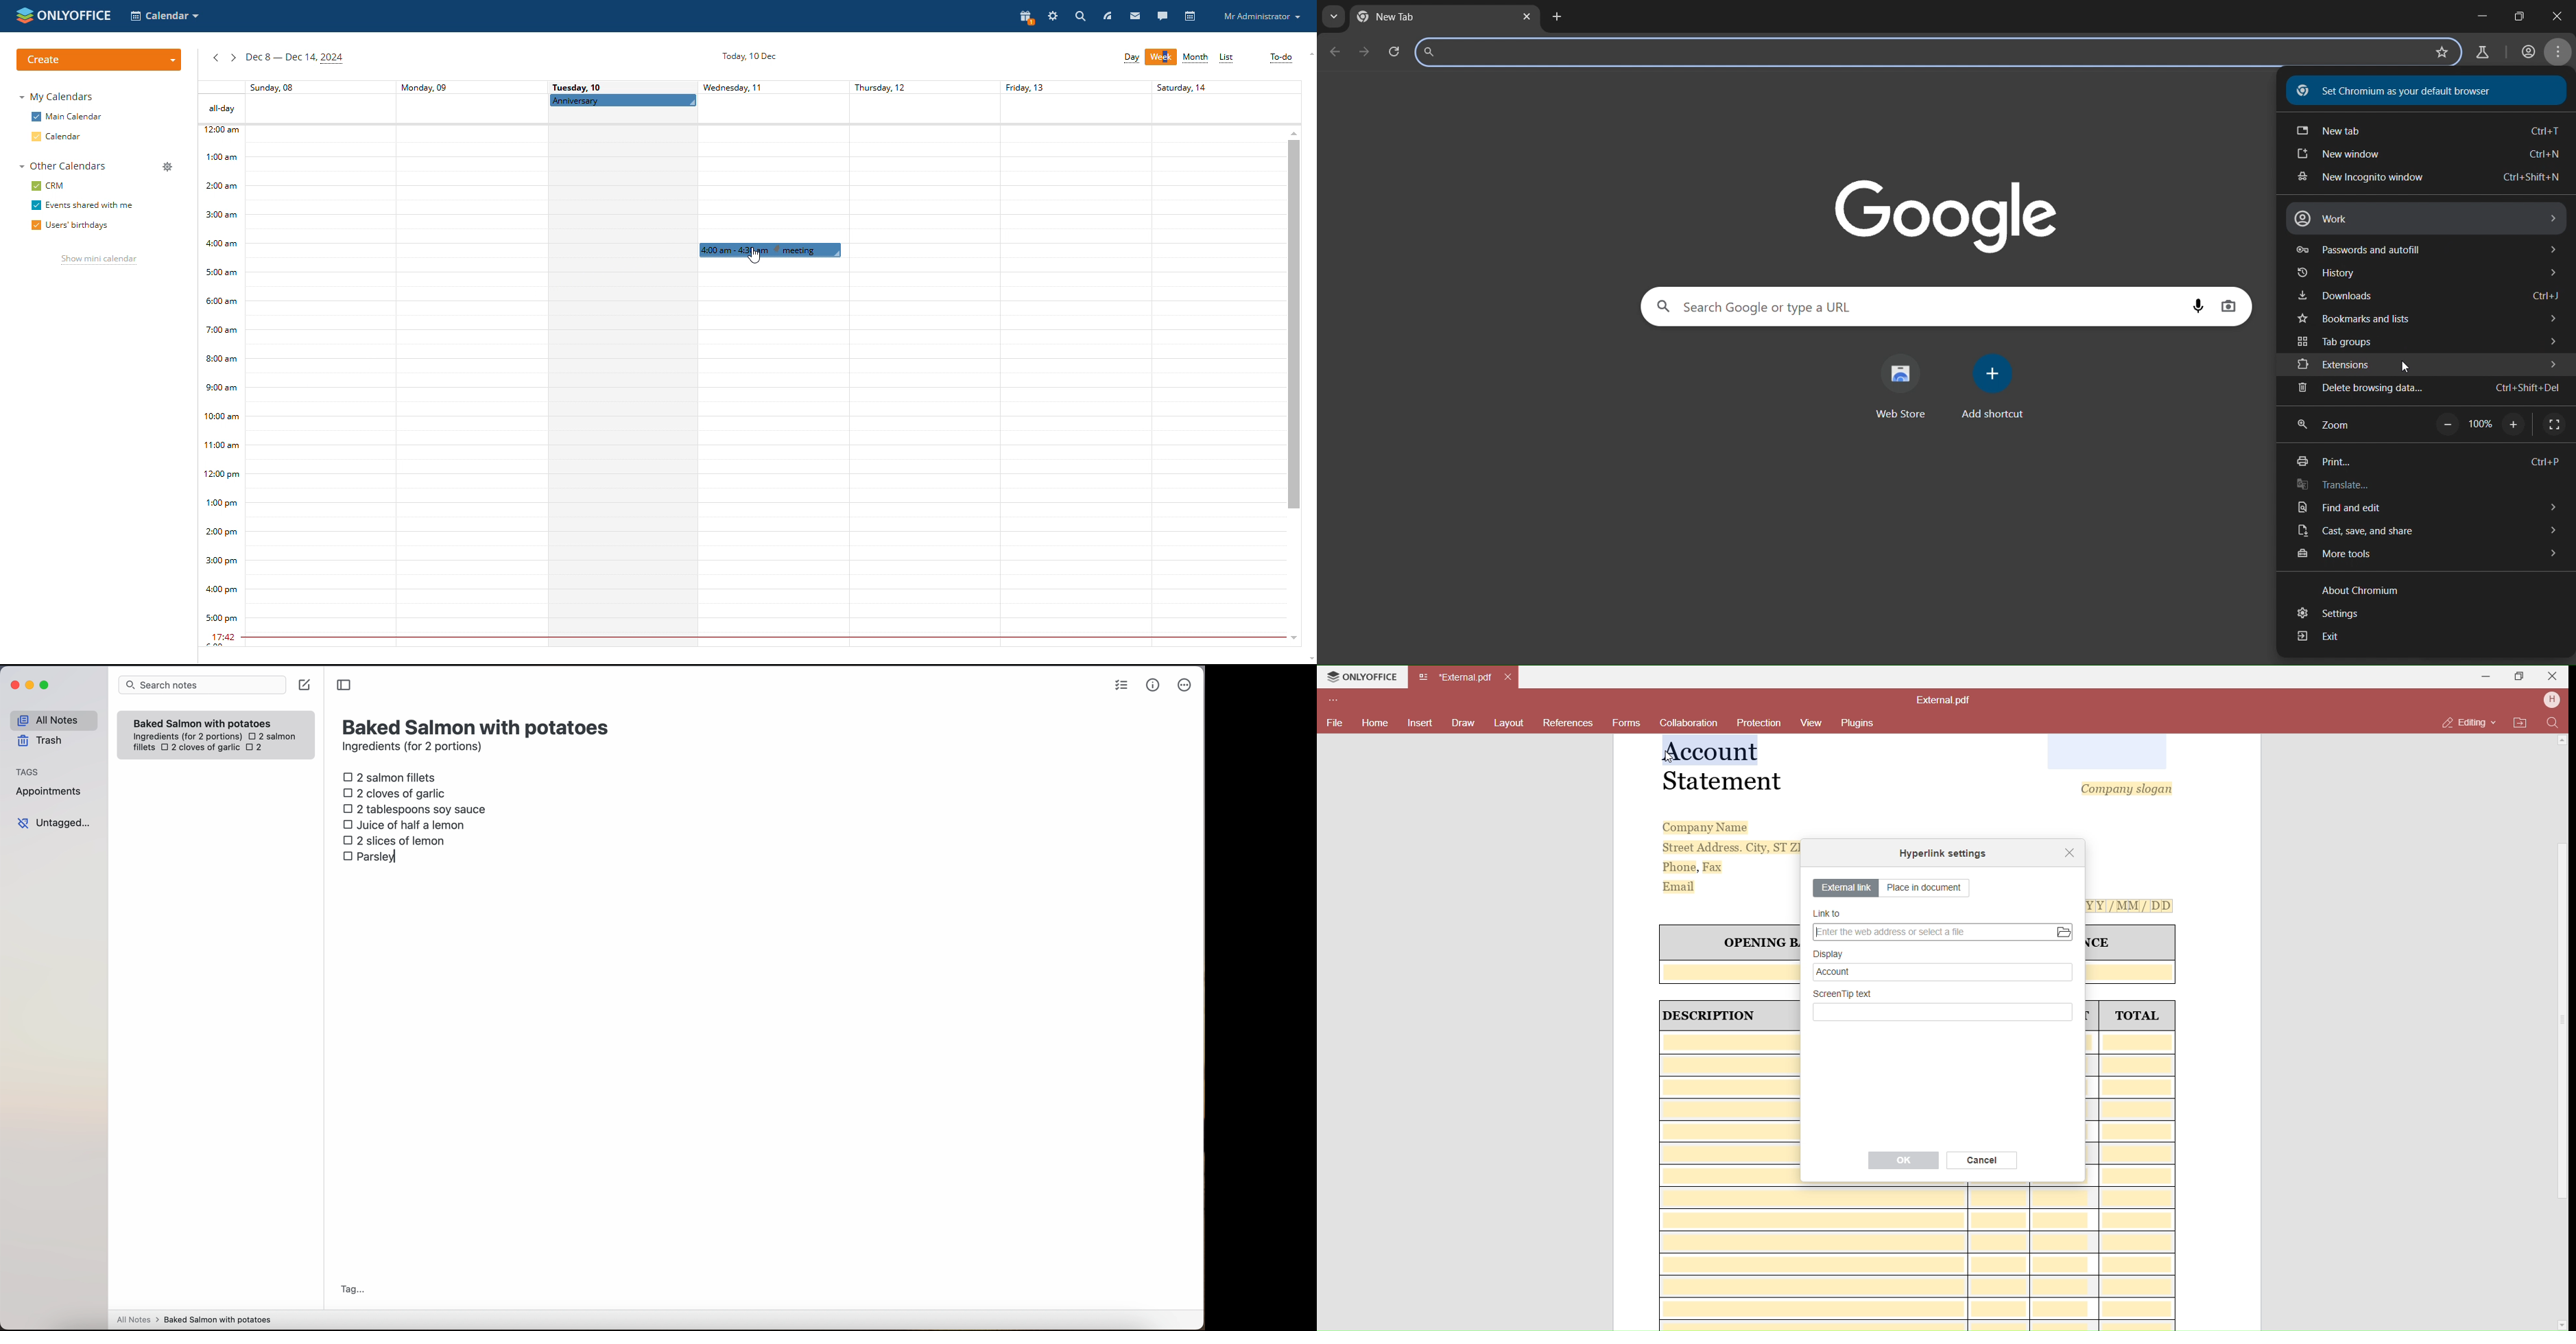 The image size is (2576, 1344). What do you see at coordinates (395, 840) in the screenshot?
I see `2 slices of lemon` at bounding box center [395, 840].